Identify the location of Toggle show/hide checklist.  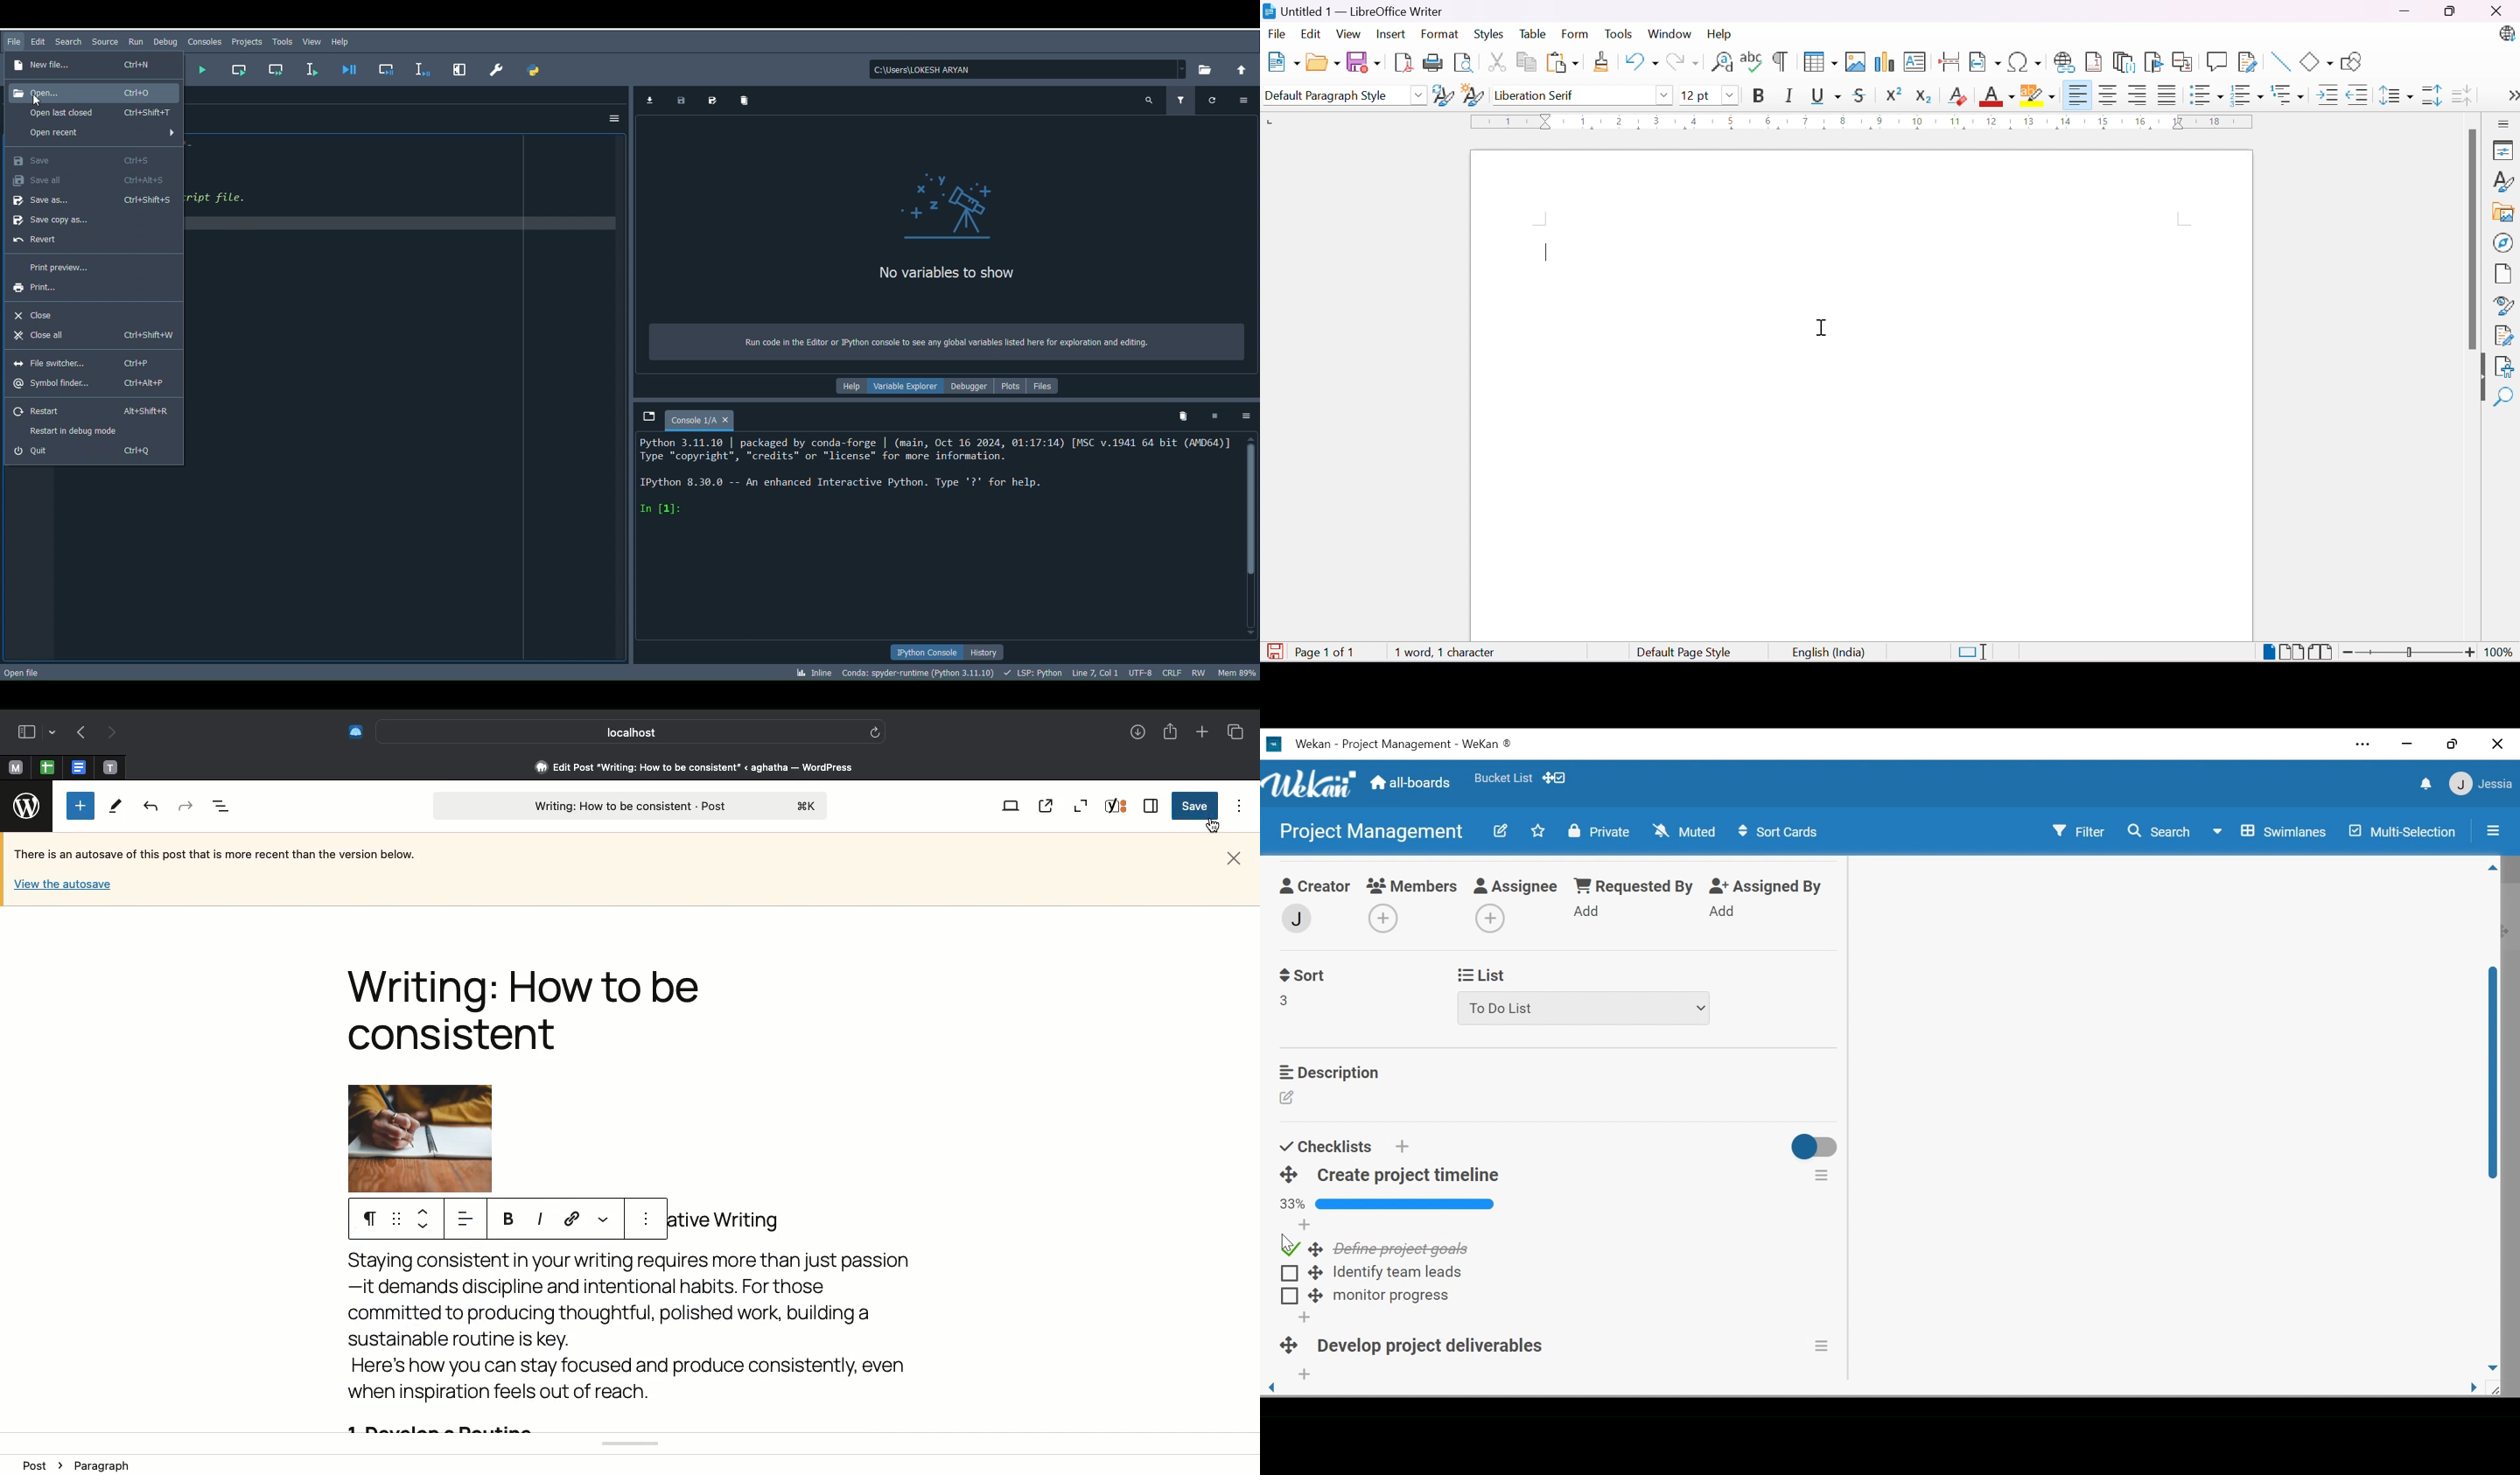
(1816, 1149).